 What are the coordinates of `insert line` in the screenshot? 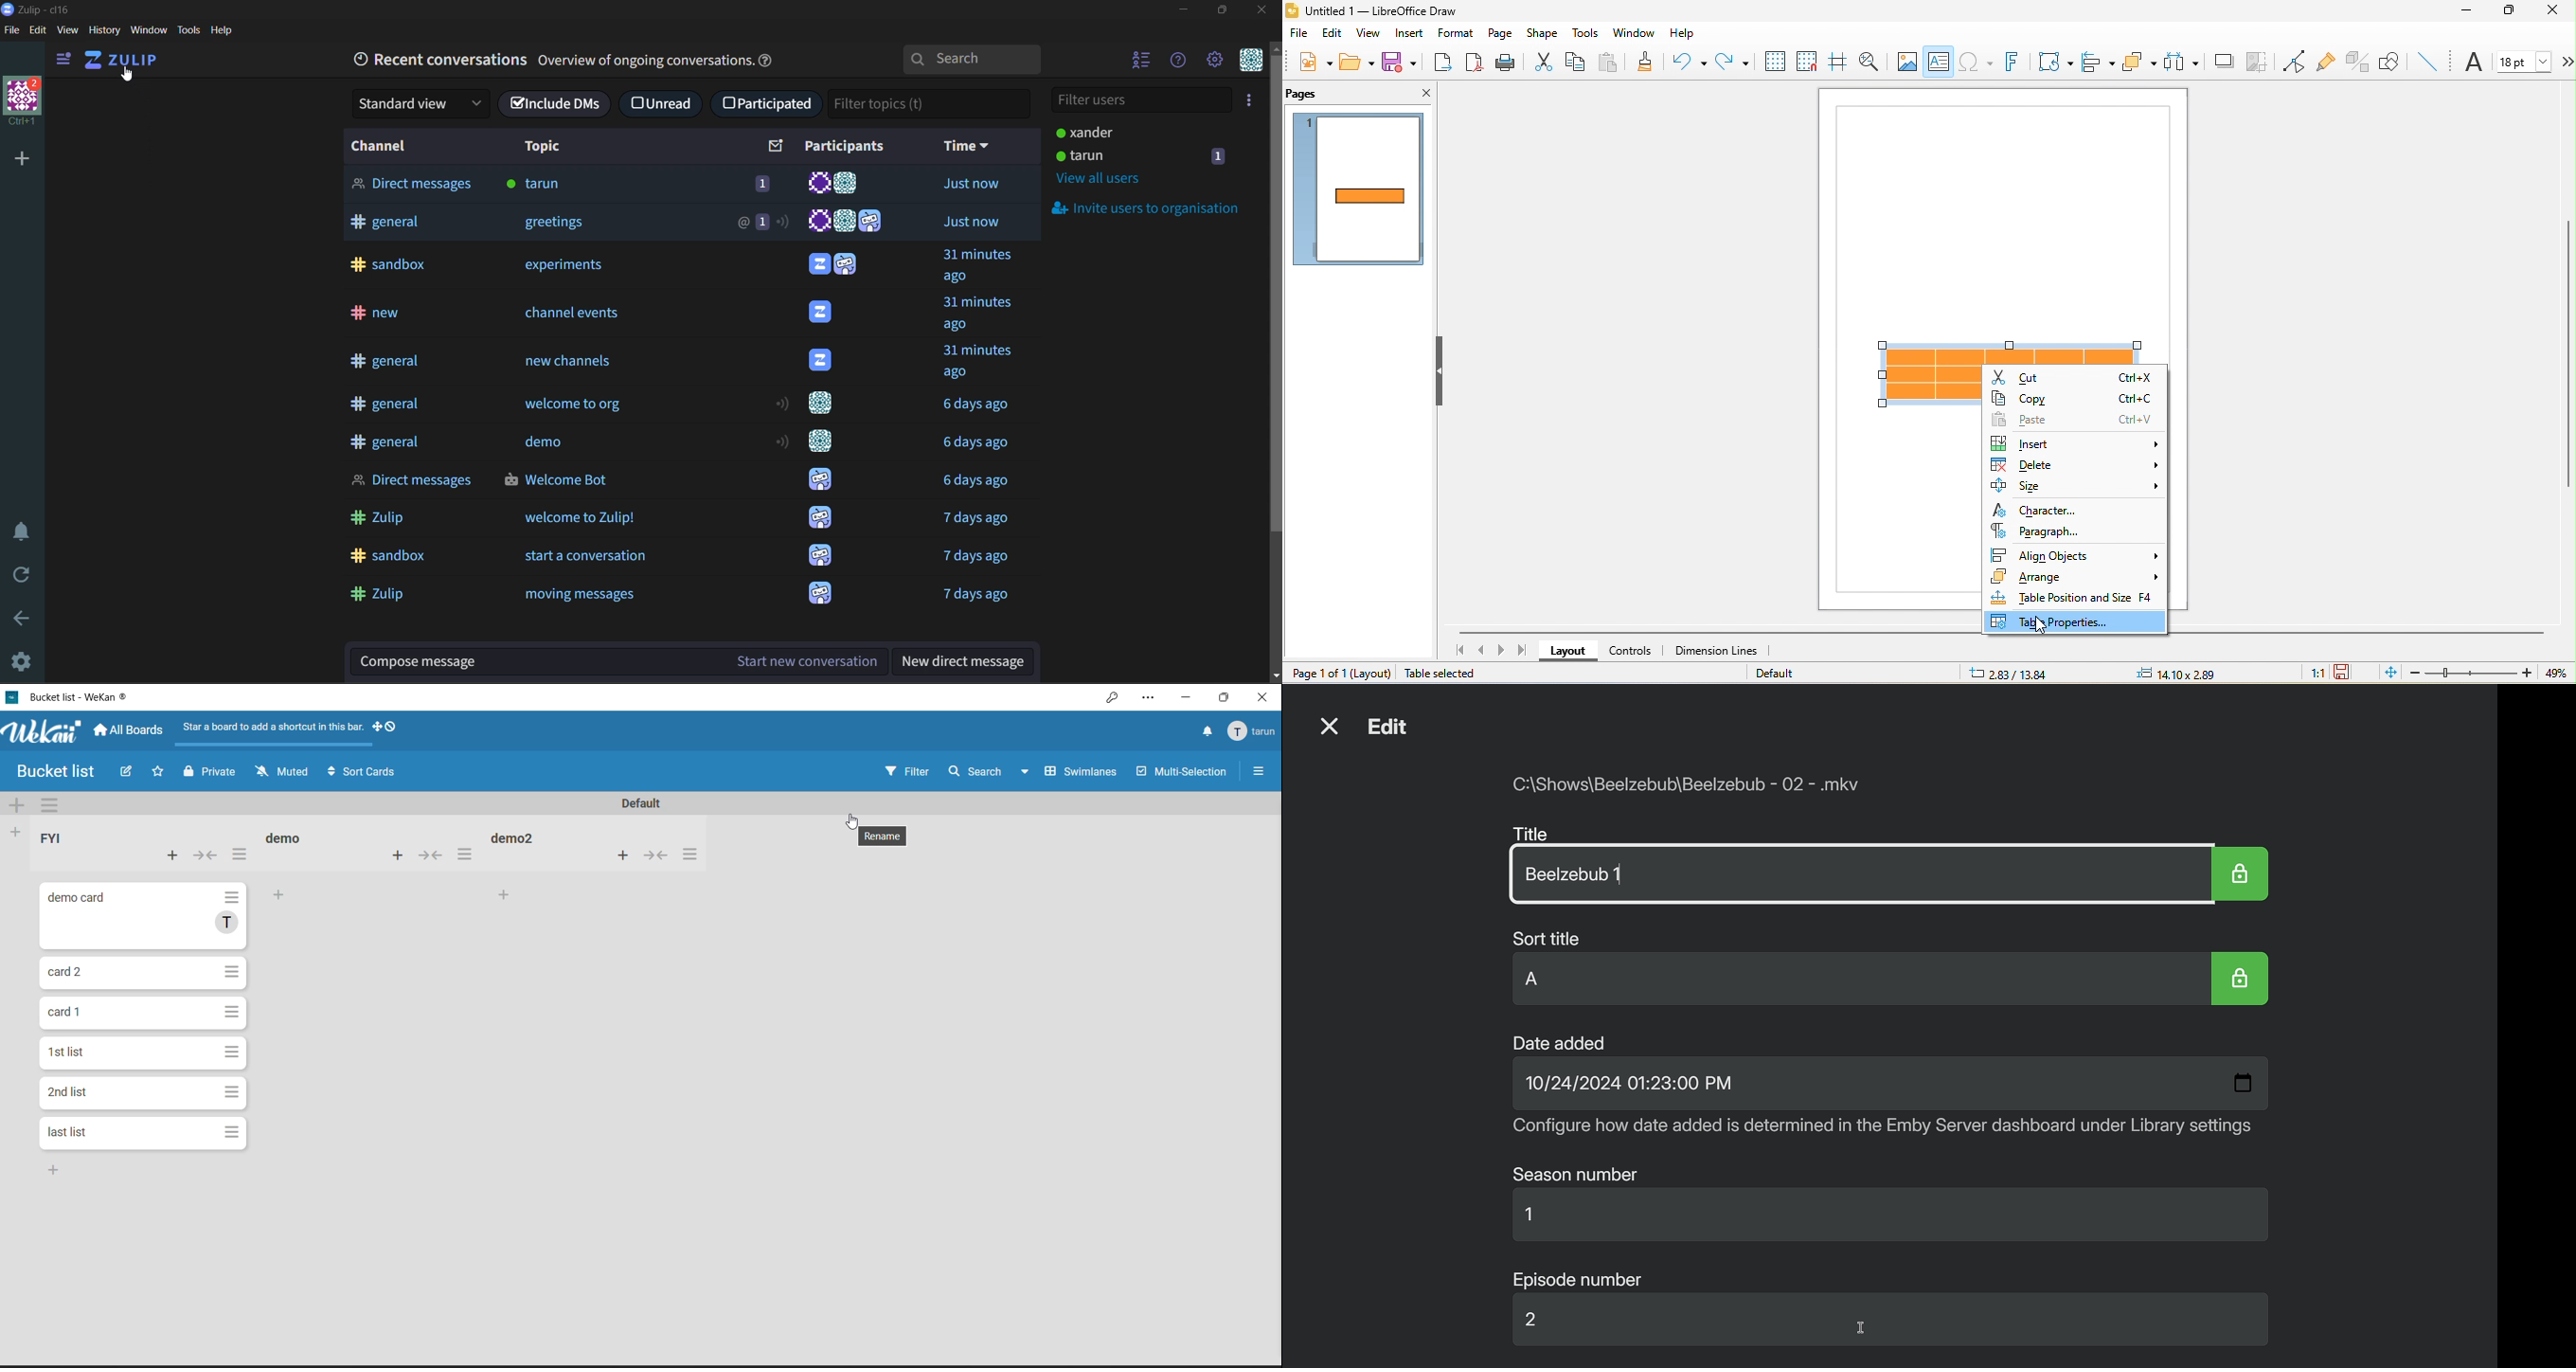 It's located at (2427, 61).